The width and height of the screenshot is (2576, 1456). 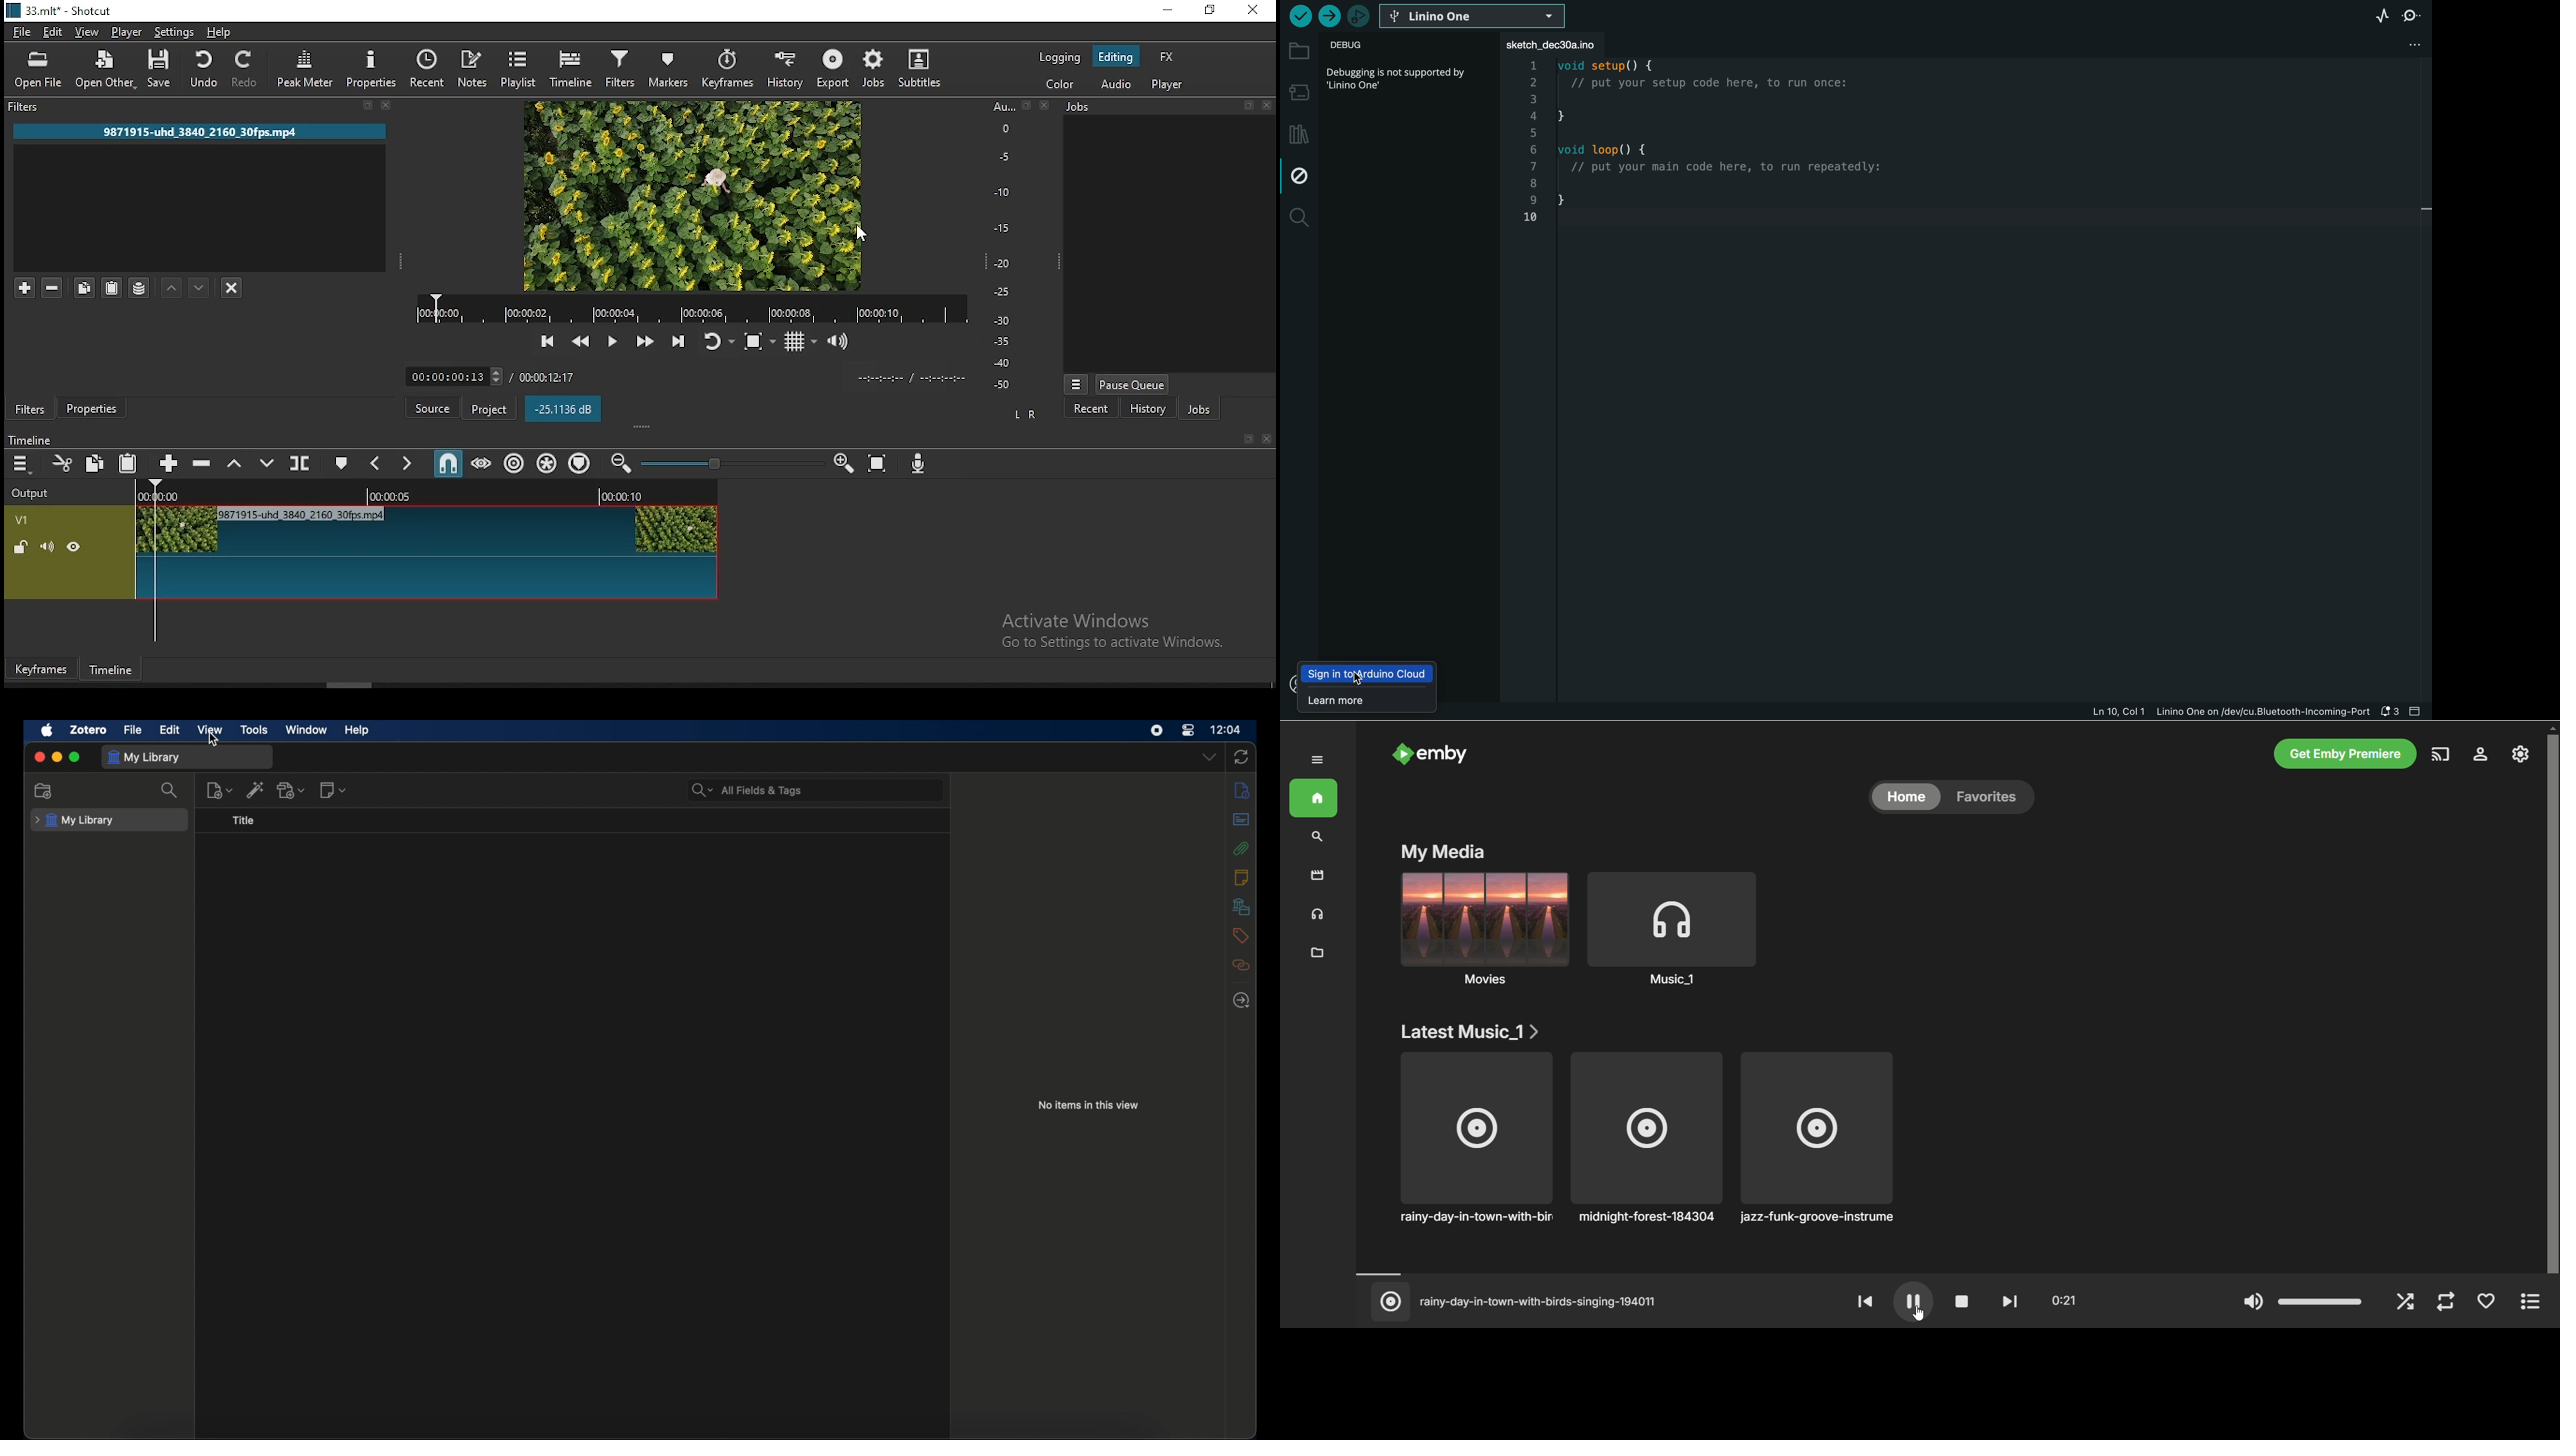 What do you see at coordinates (111, 287) in the screenshot?
I see `paste filter` at bounding box center [111, 287].